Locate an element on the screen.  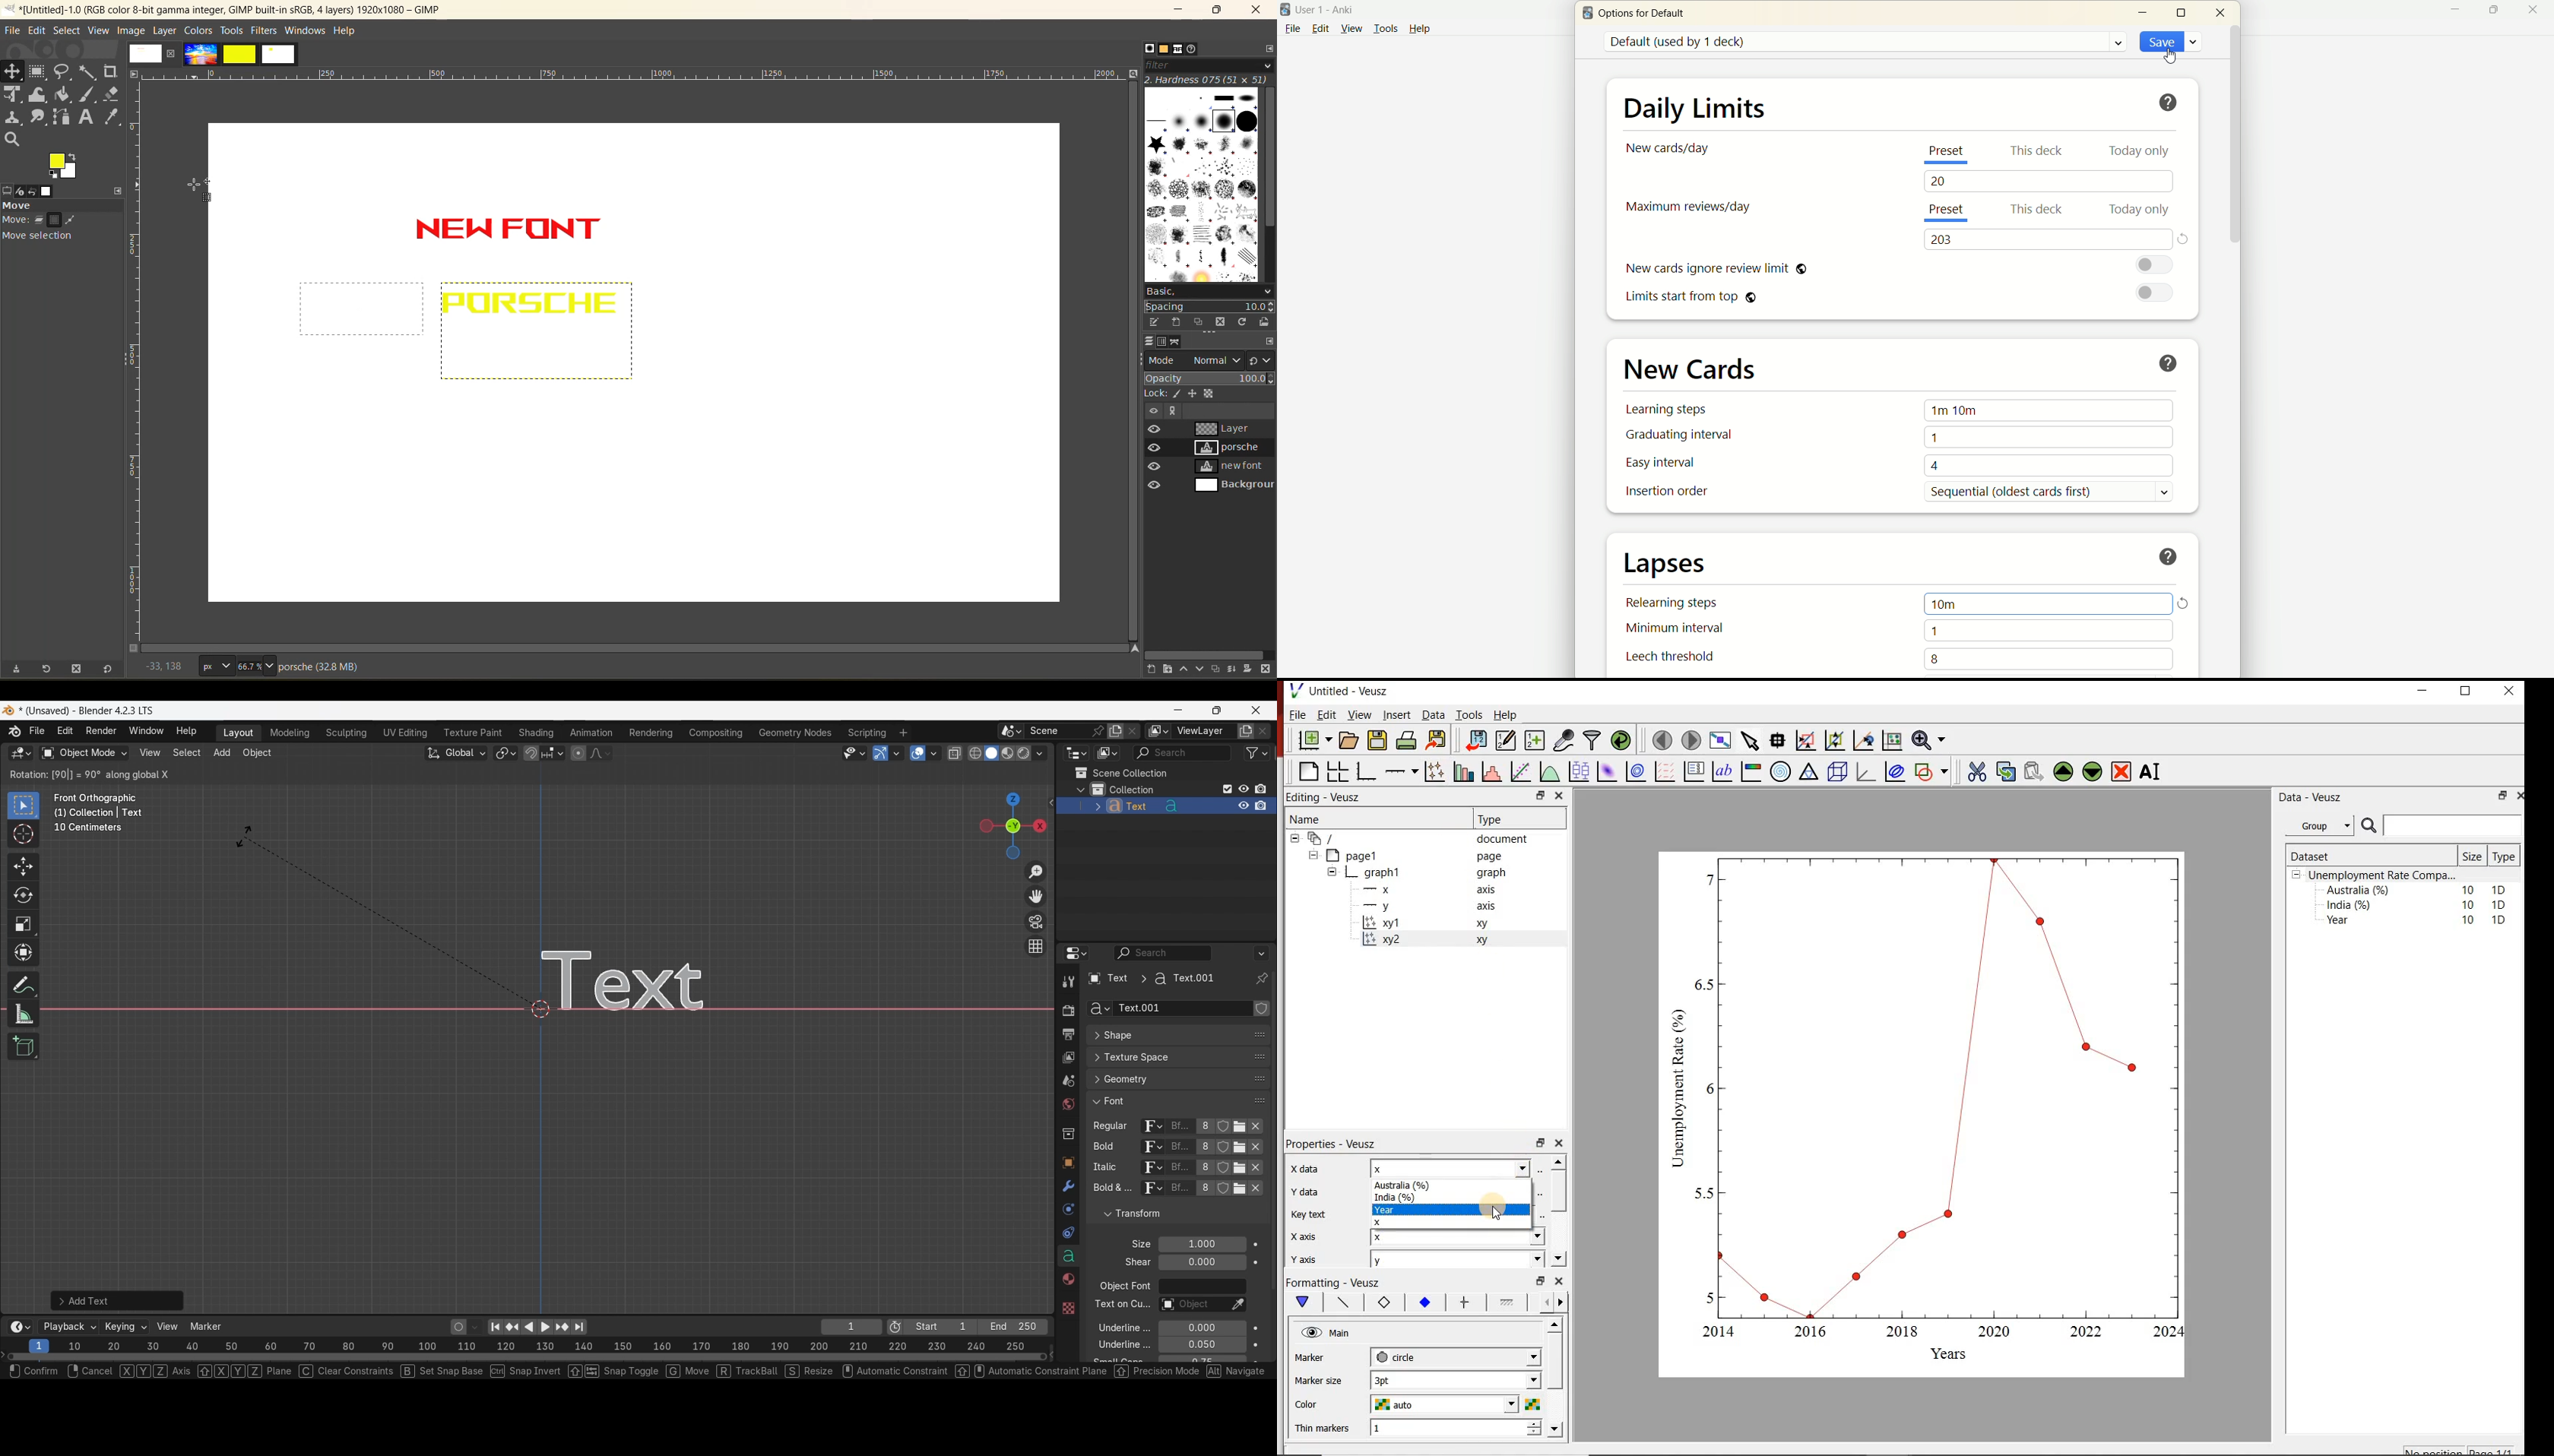
Jump to key frame is located at coordinates (512, 1327).